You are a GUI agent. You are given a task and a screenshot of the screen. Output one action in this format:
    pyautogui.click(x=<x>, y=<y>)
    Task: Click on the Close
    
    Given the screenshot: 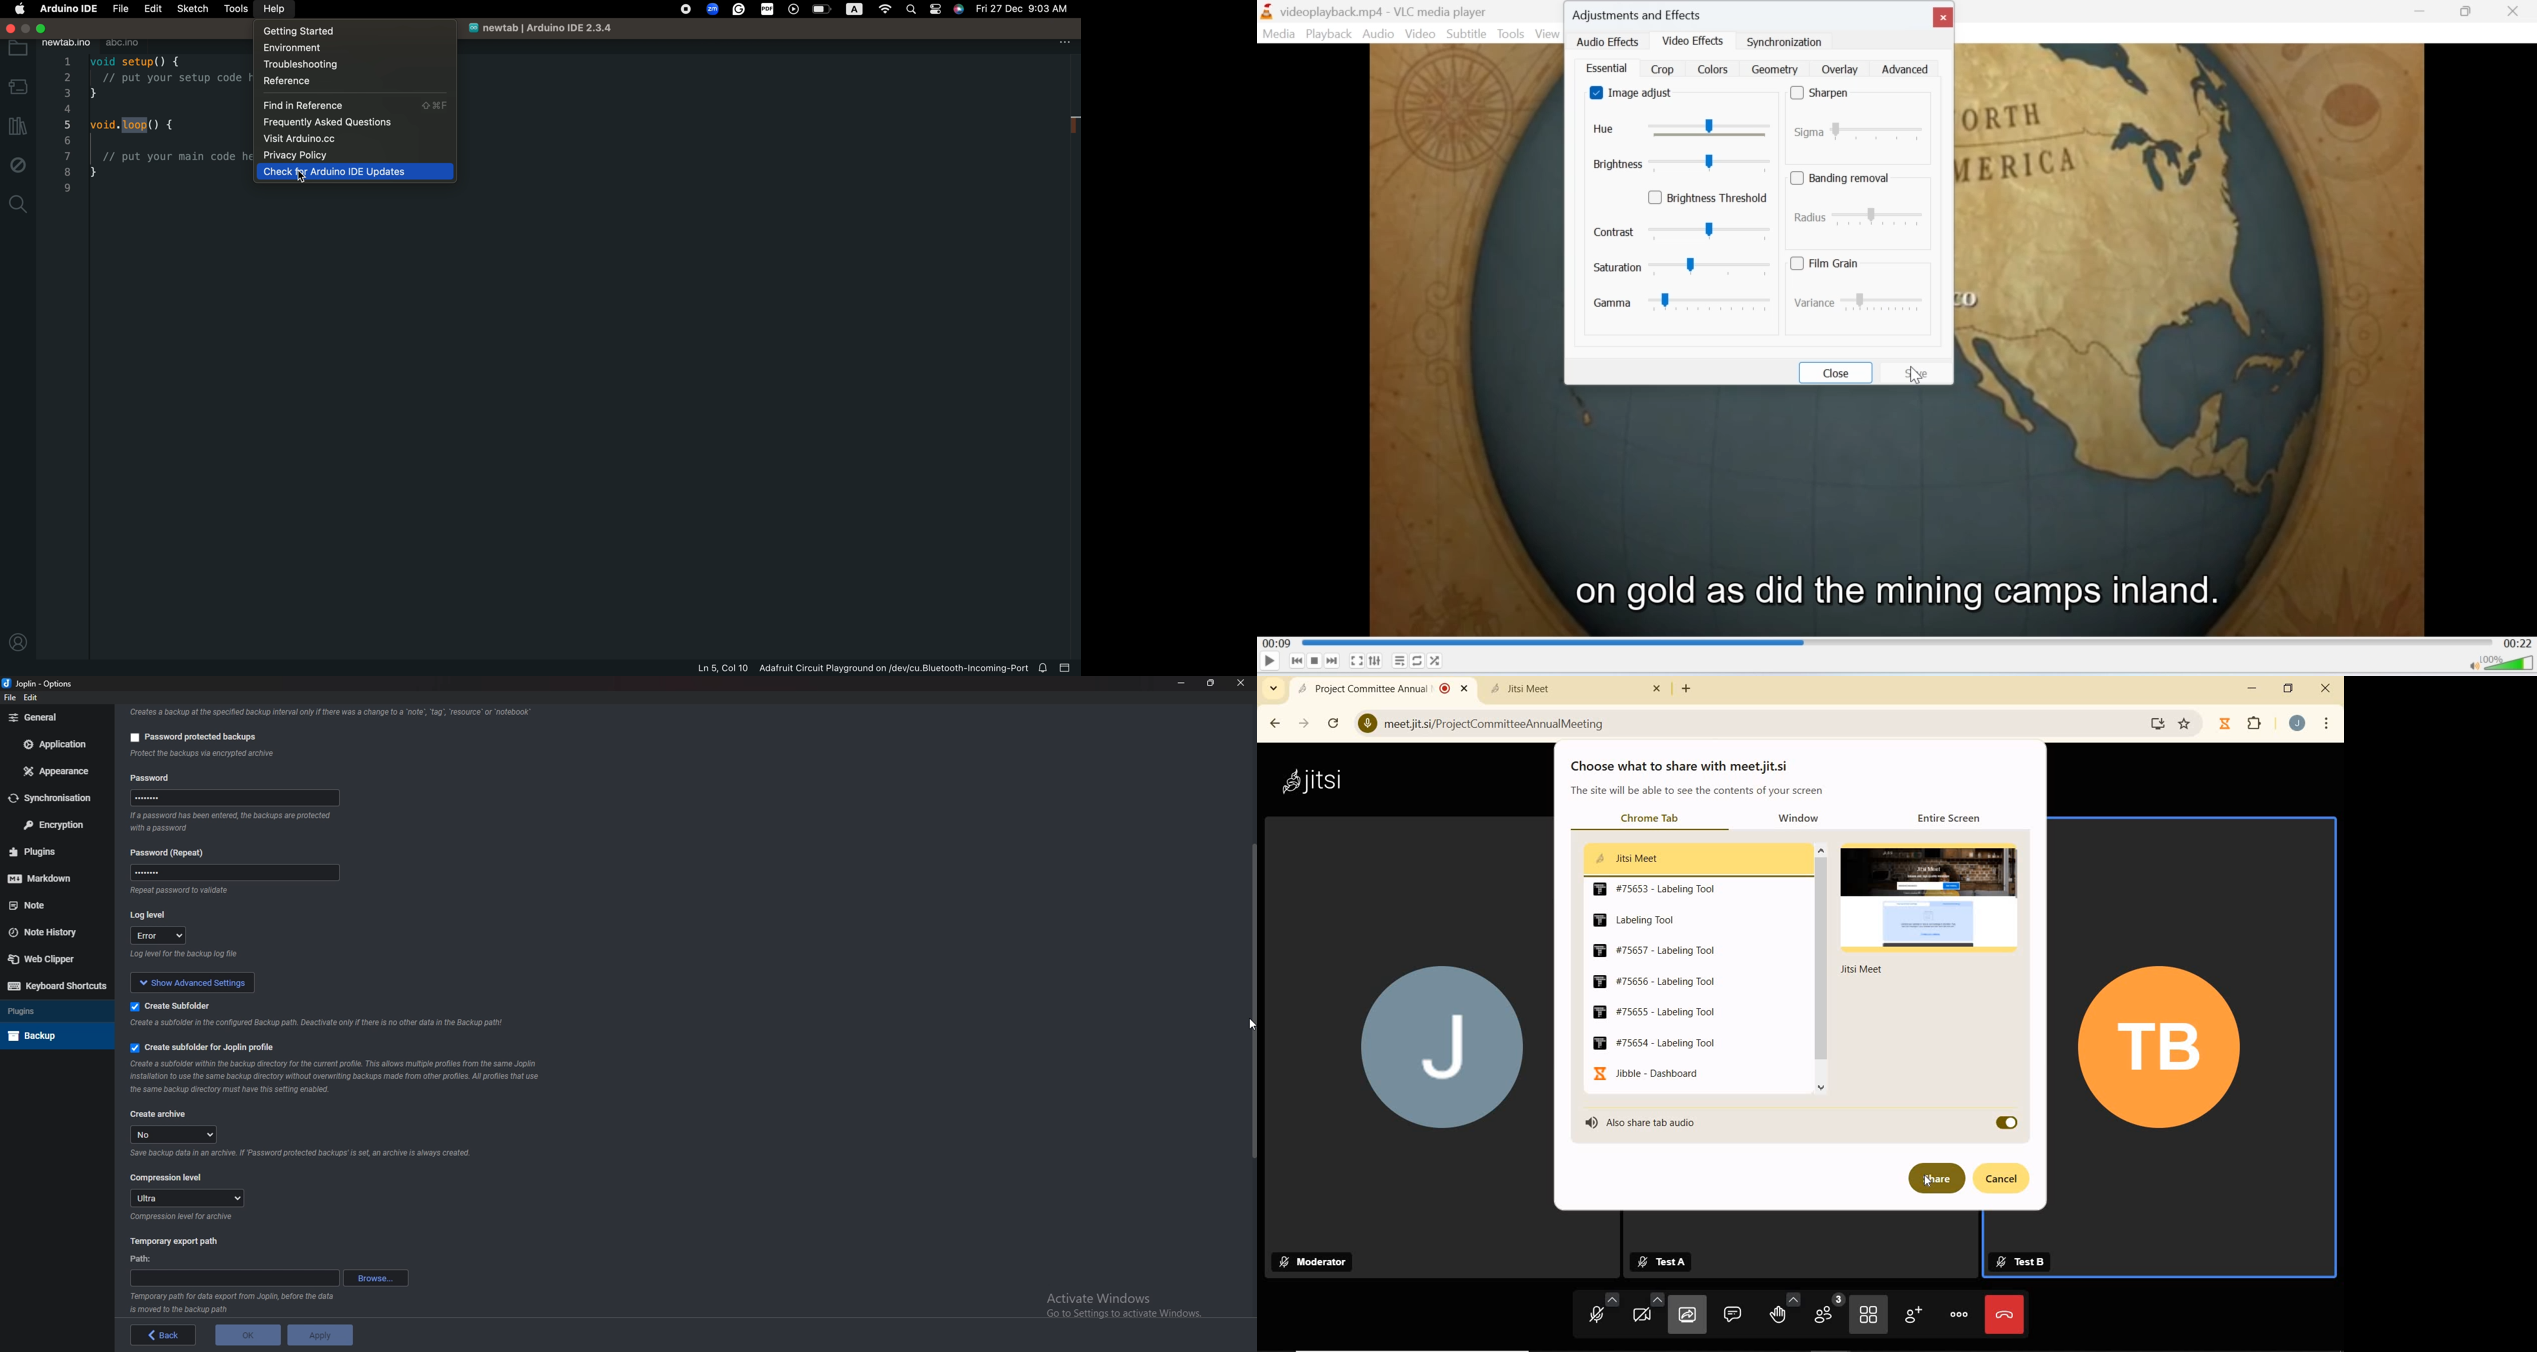 What is the action you would take?
    pyautogui.click(x=46, y=27)
    